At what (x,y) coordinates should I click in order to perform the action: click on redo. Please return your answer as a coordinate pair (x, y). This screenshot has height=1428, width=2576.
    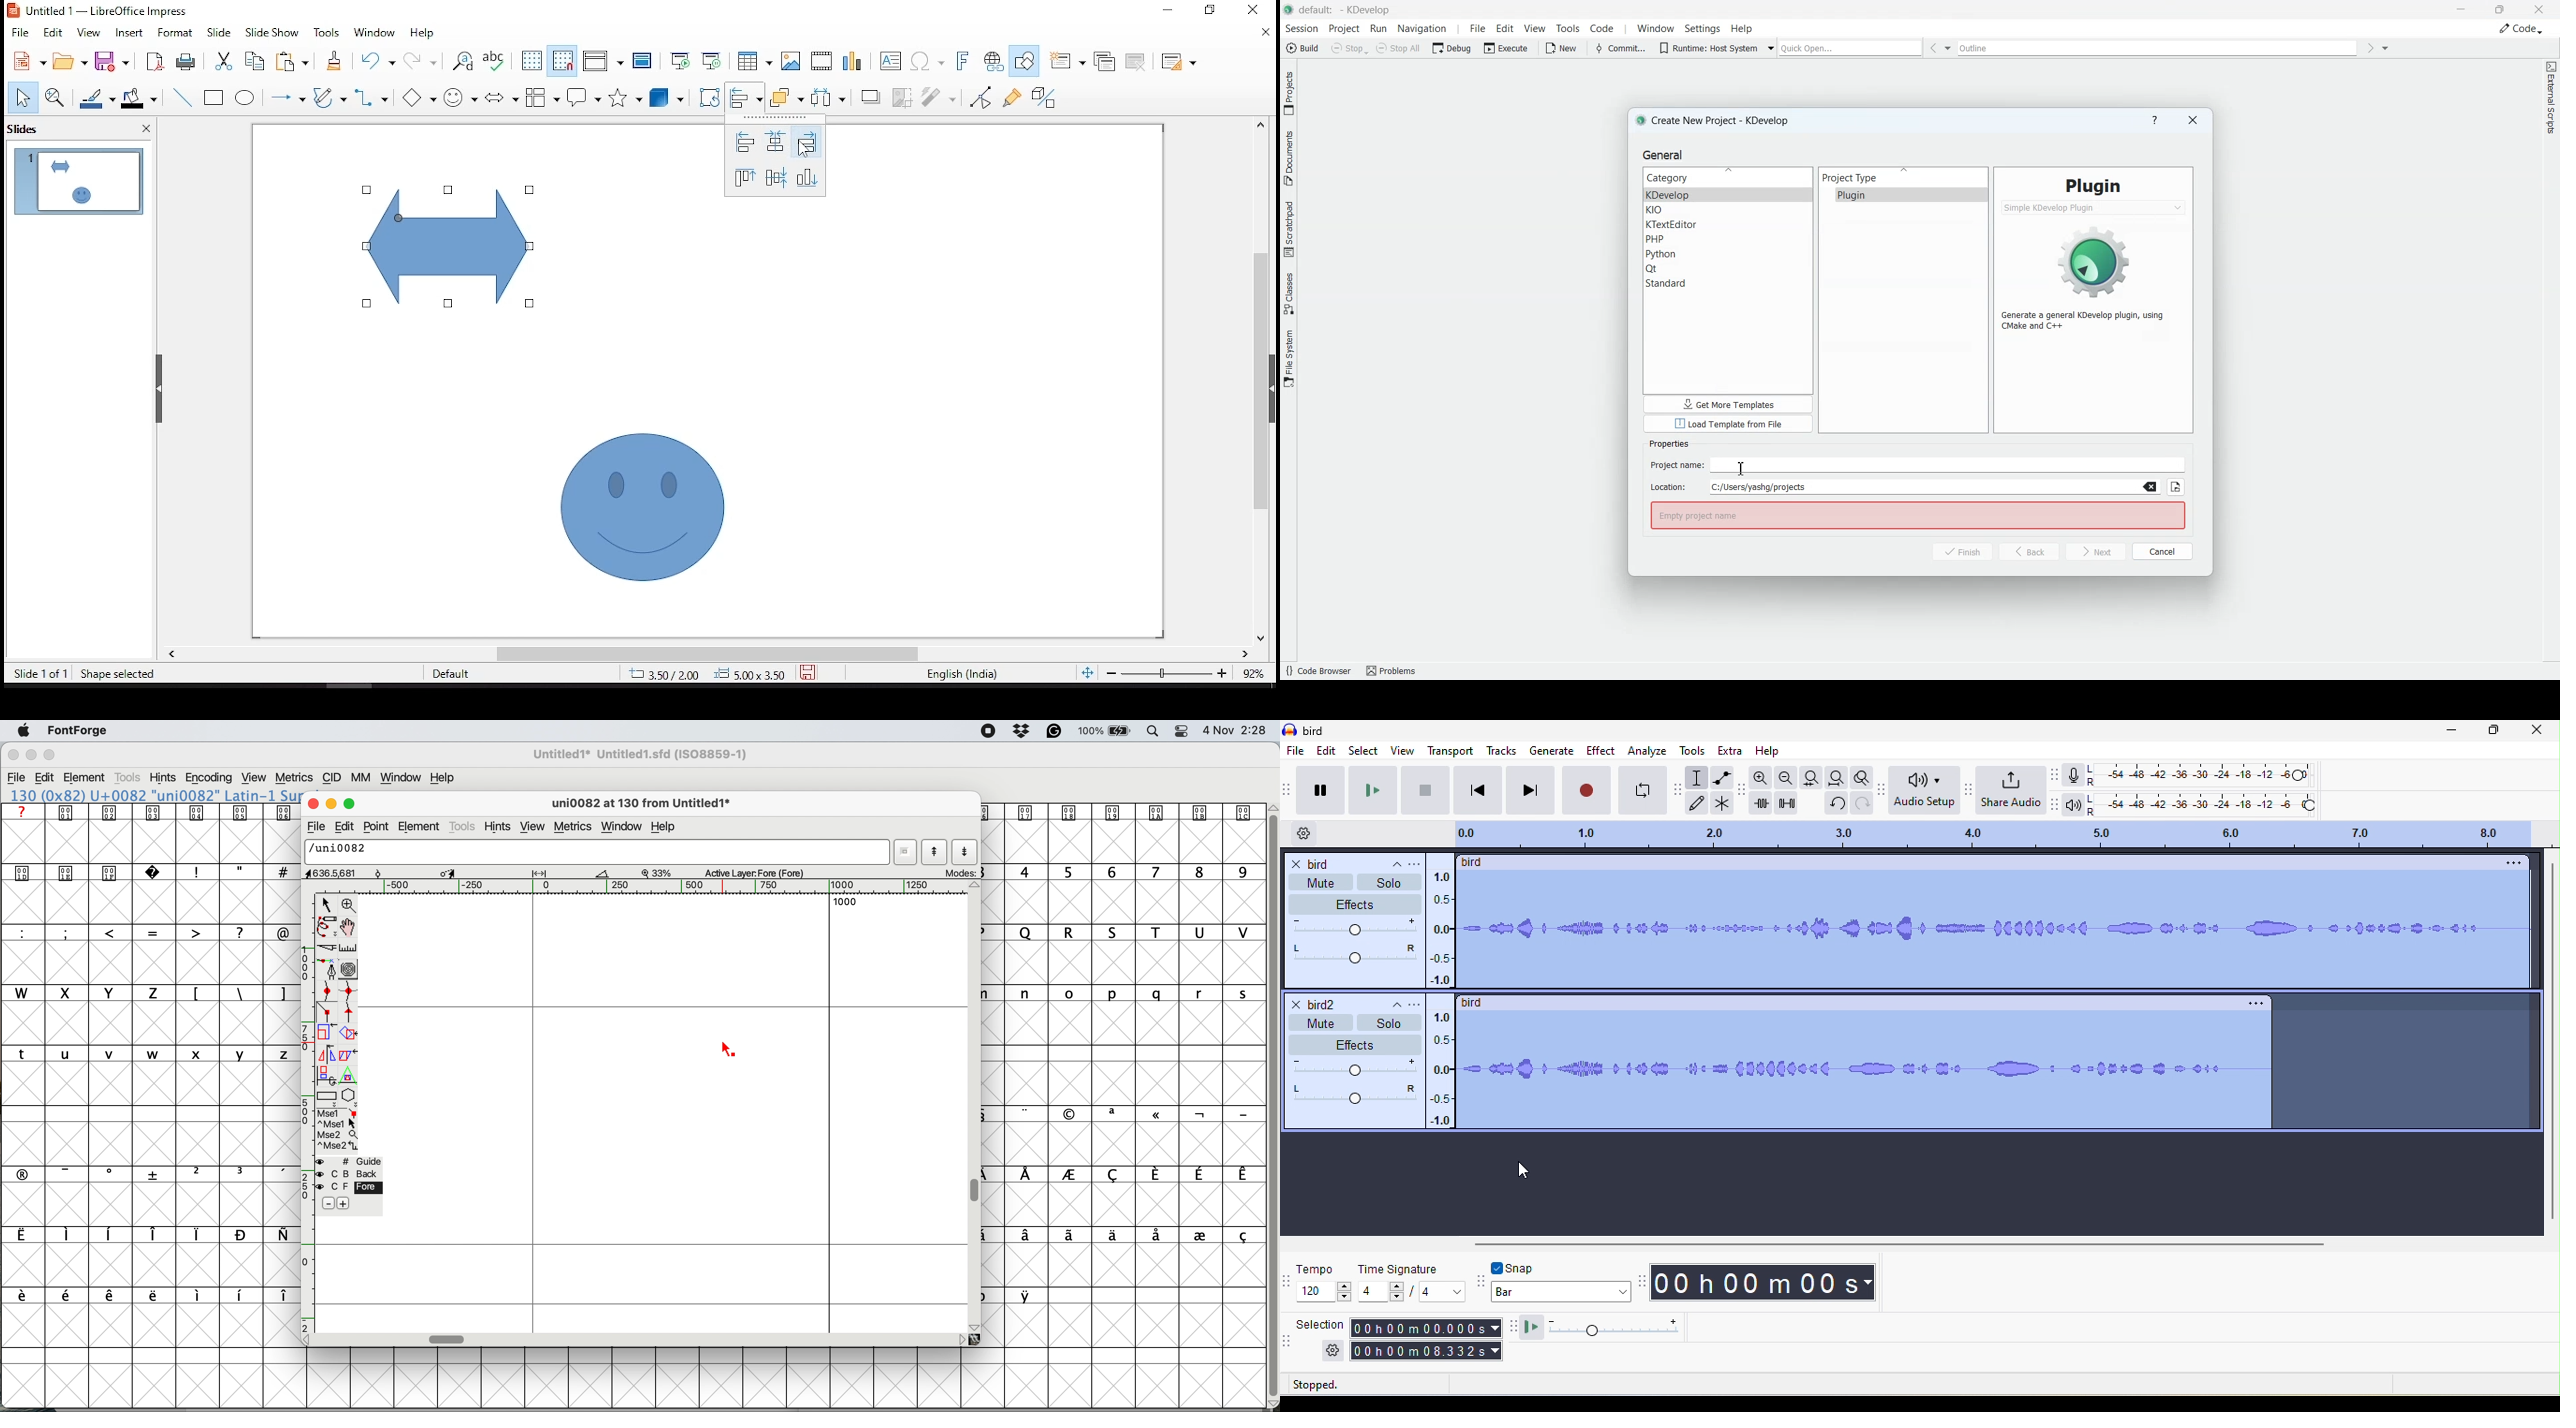
    Looking at the image, I should click on (419, 62).